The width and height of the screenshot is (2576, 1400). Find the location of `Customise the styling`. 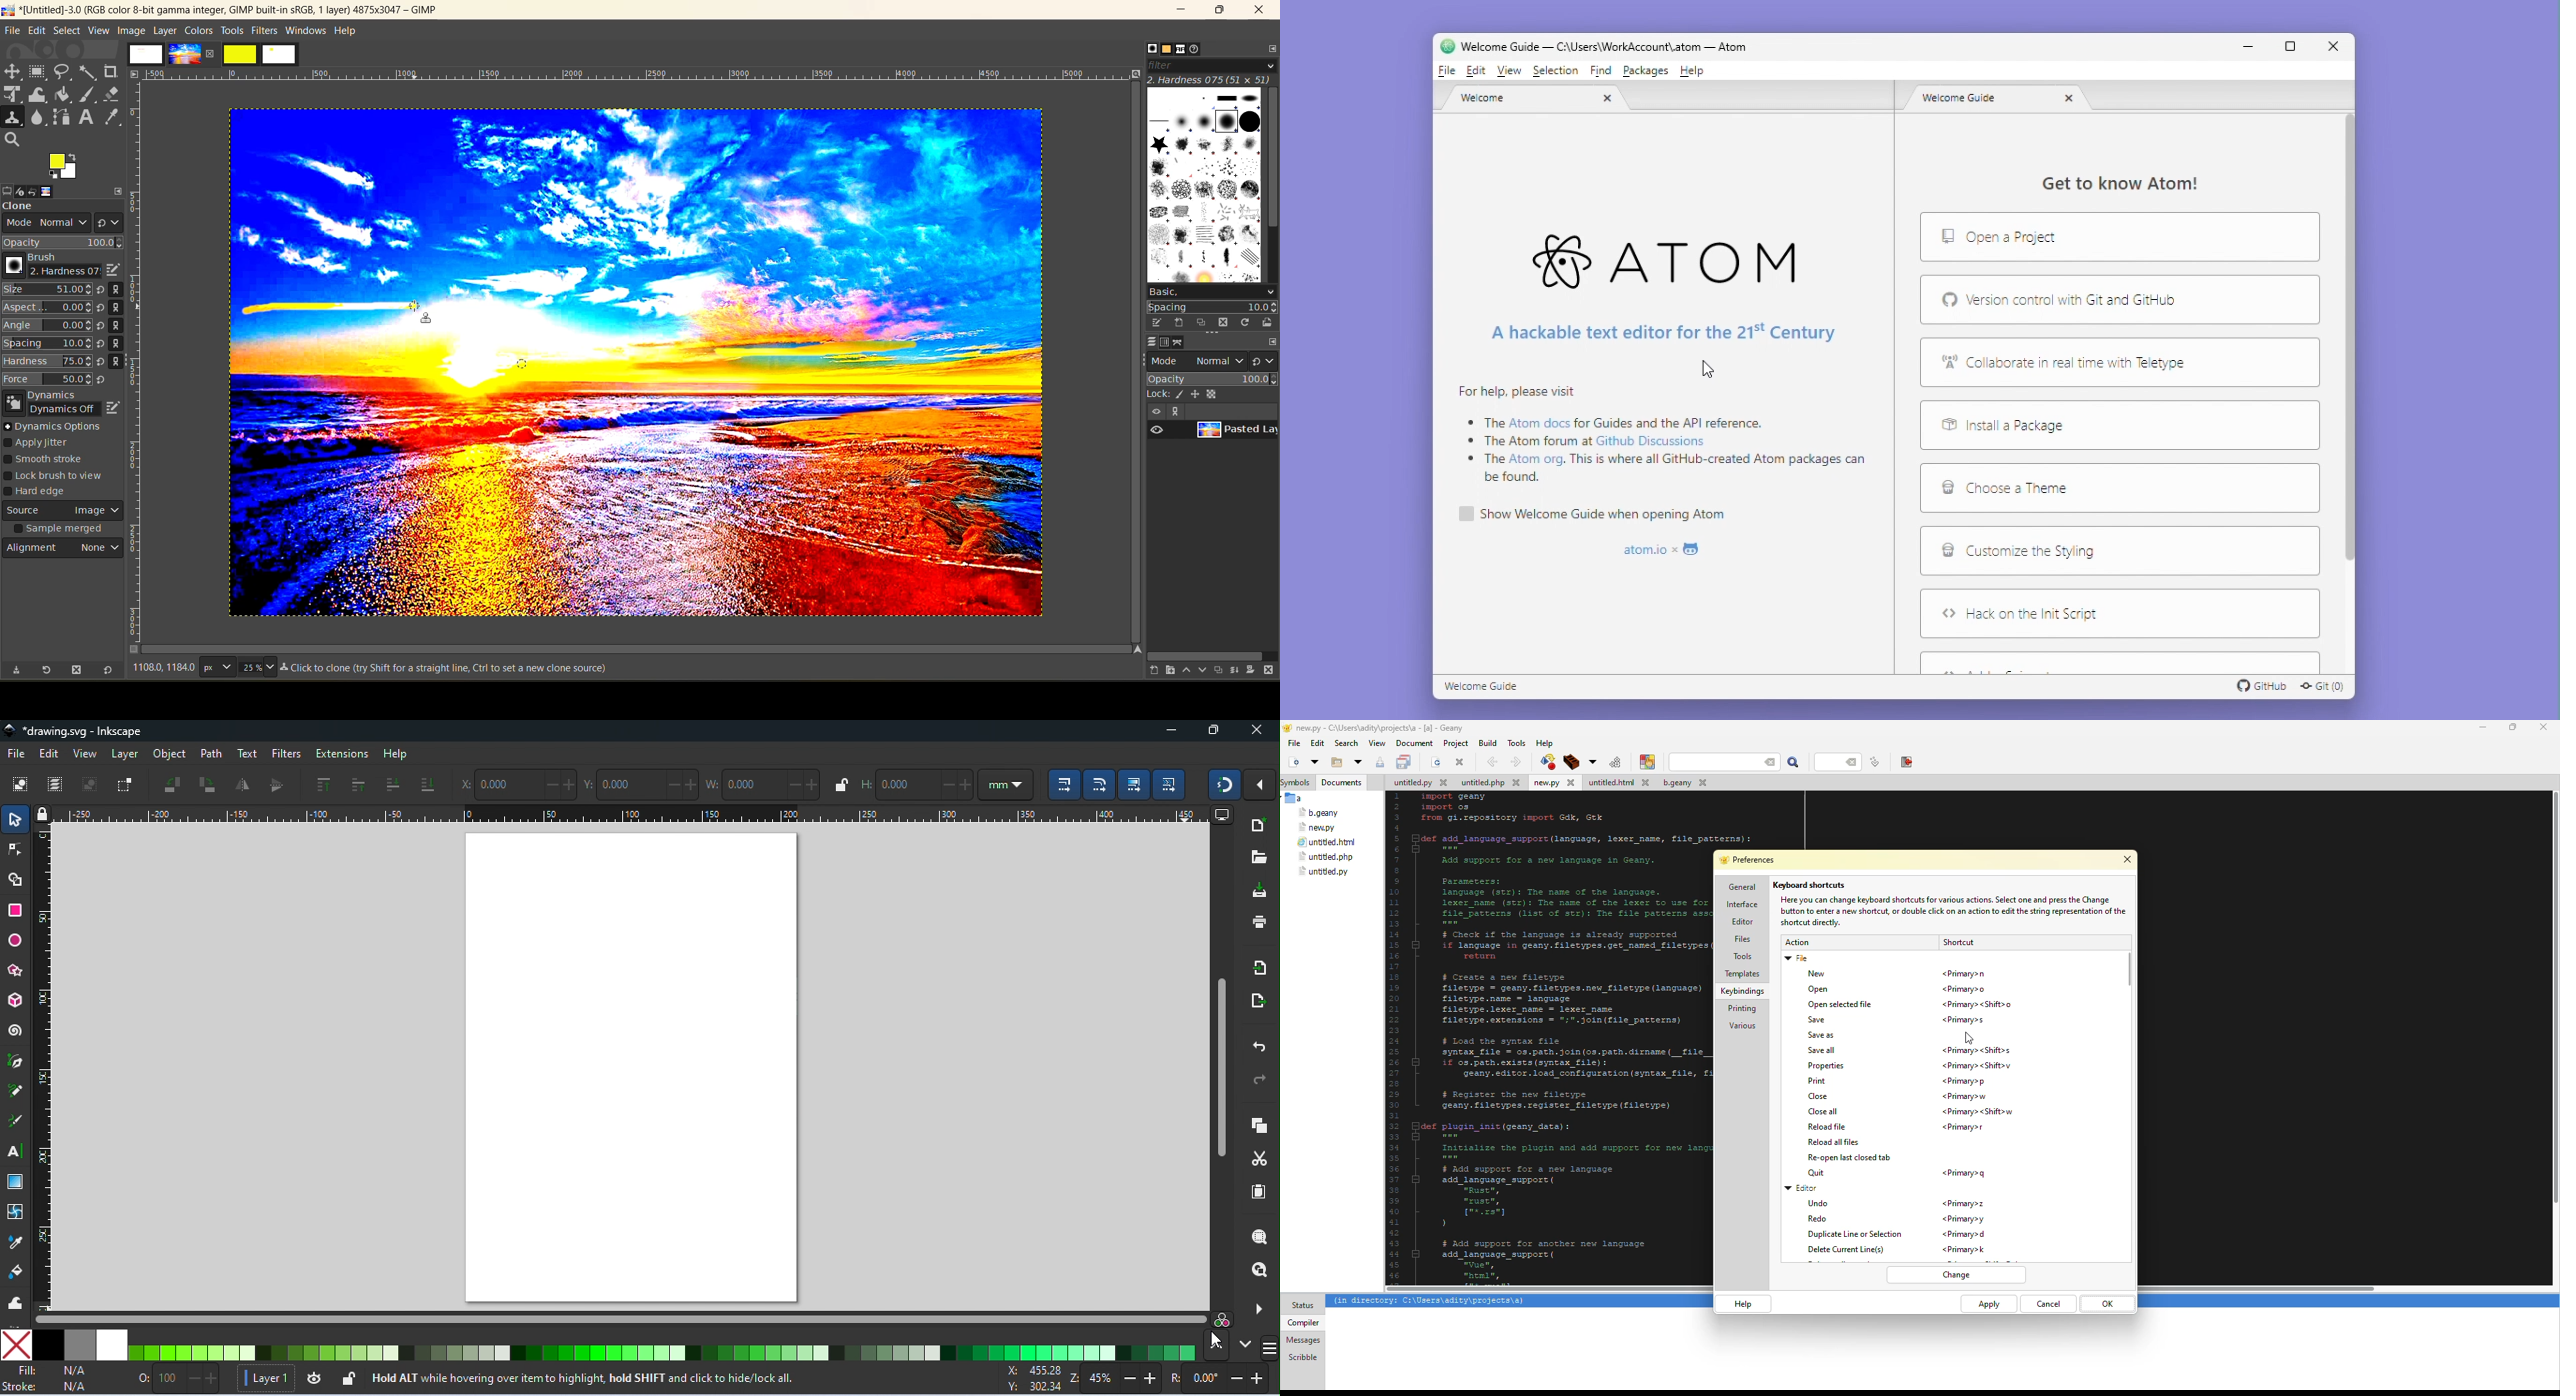

Customise the styling is located at coordinates (2038, 552).